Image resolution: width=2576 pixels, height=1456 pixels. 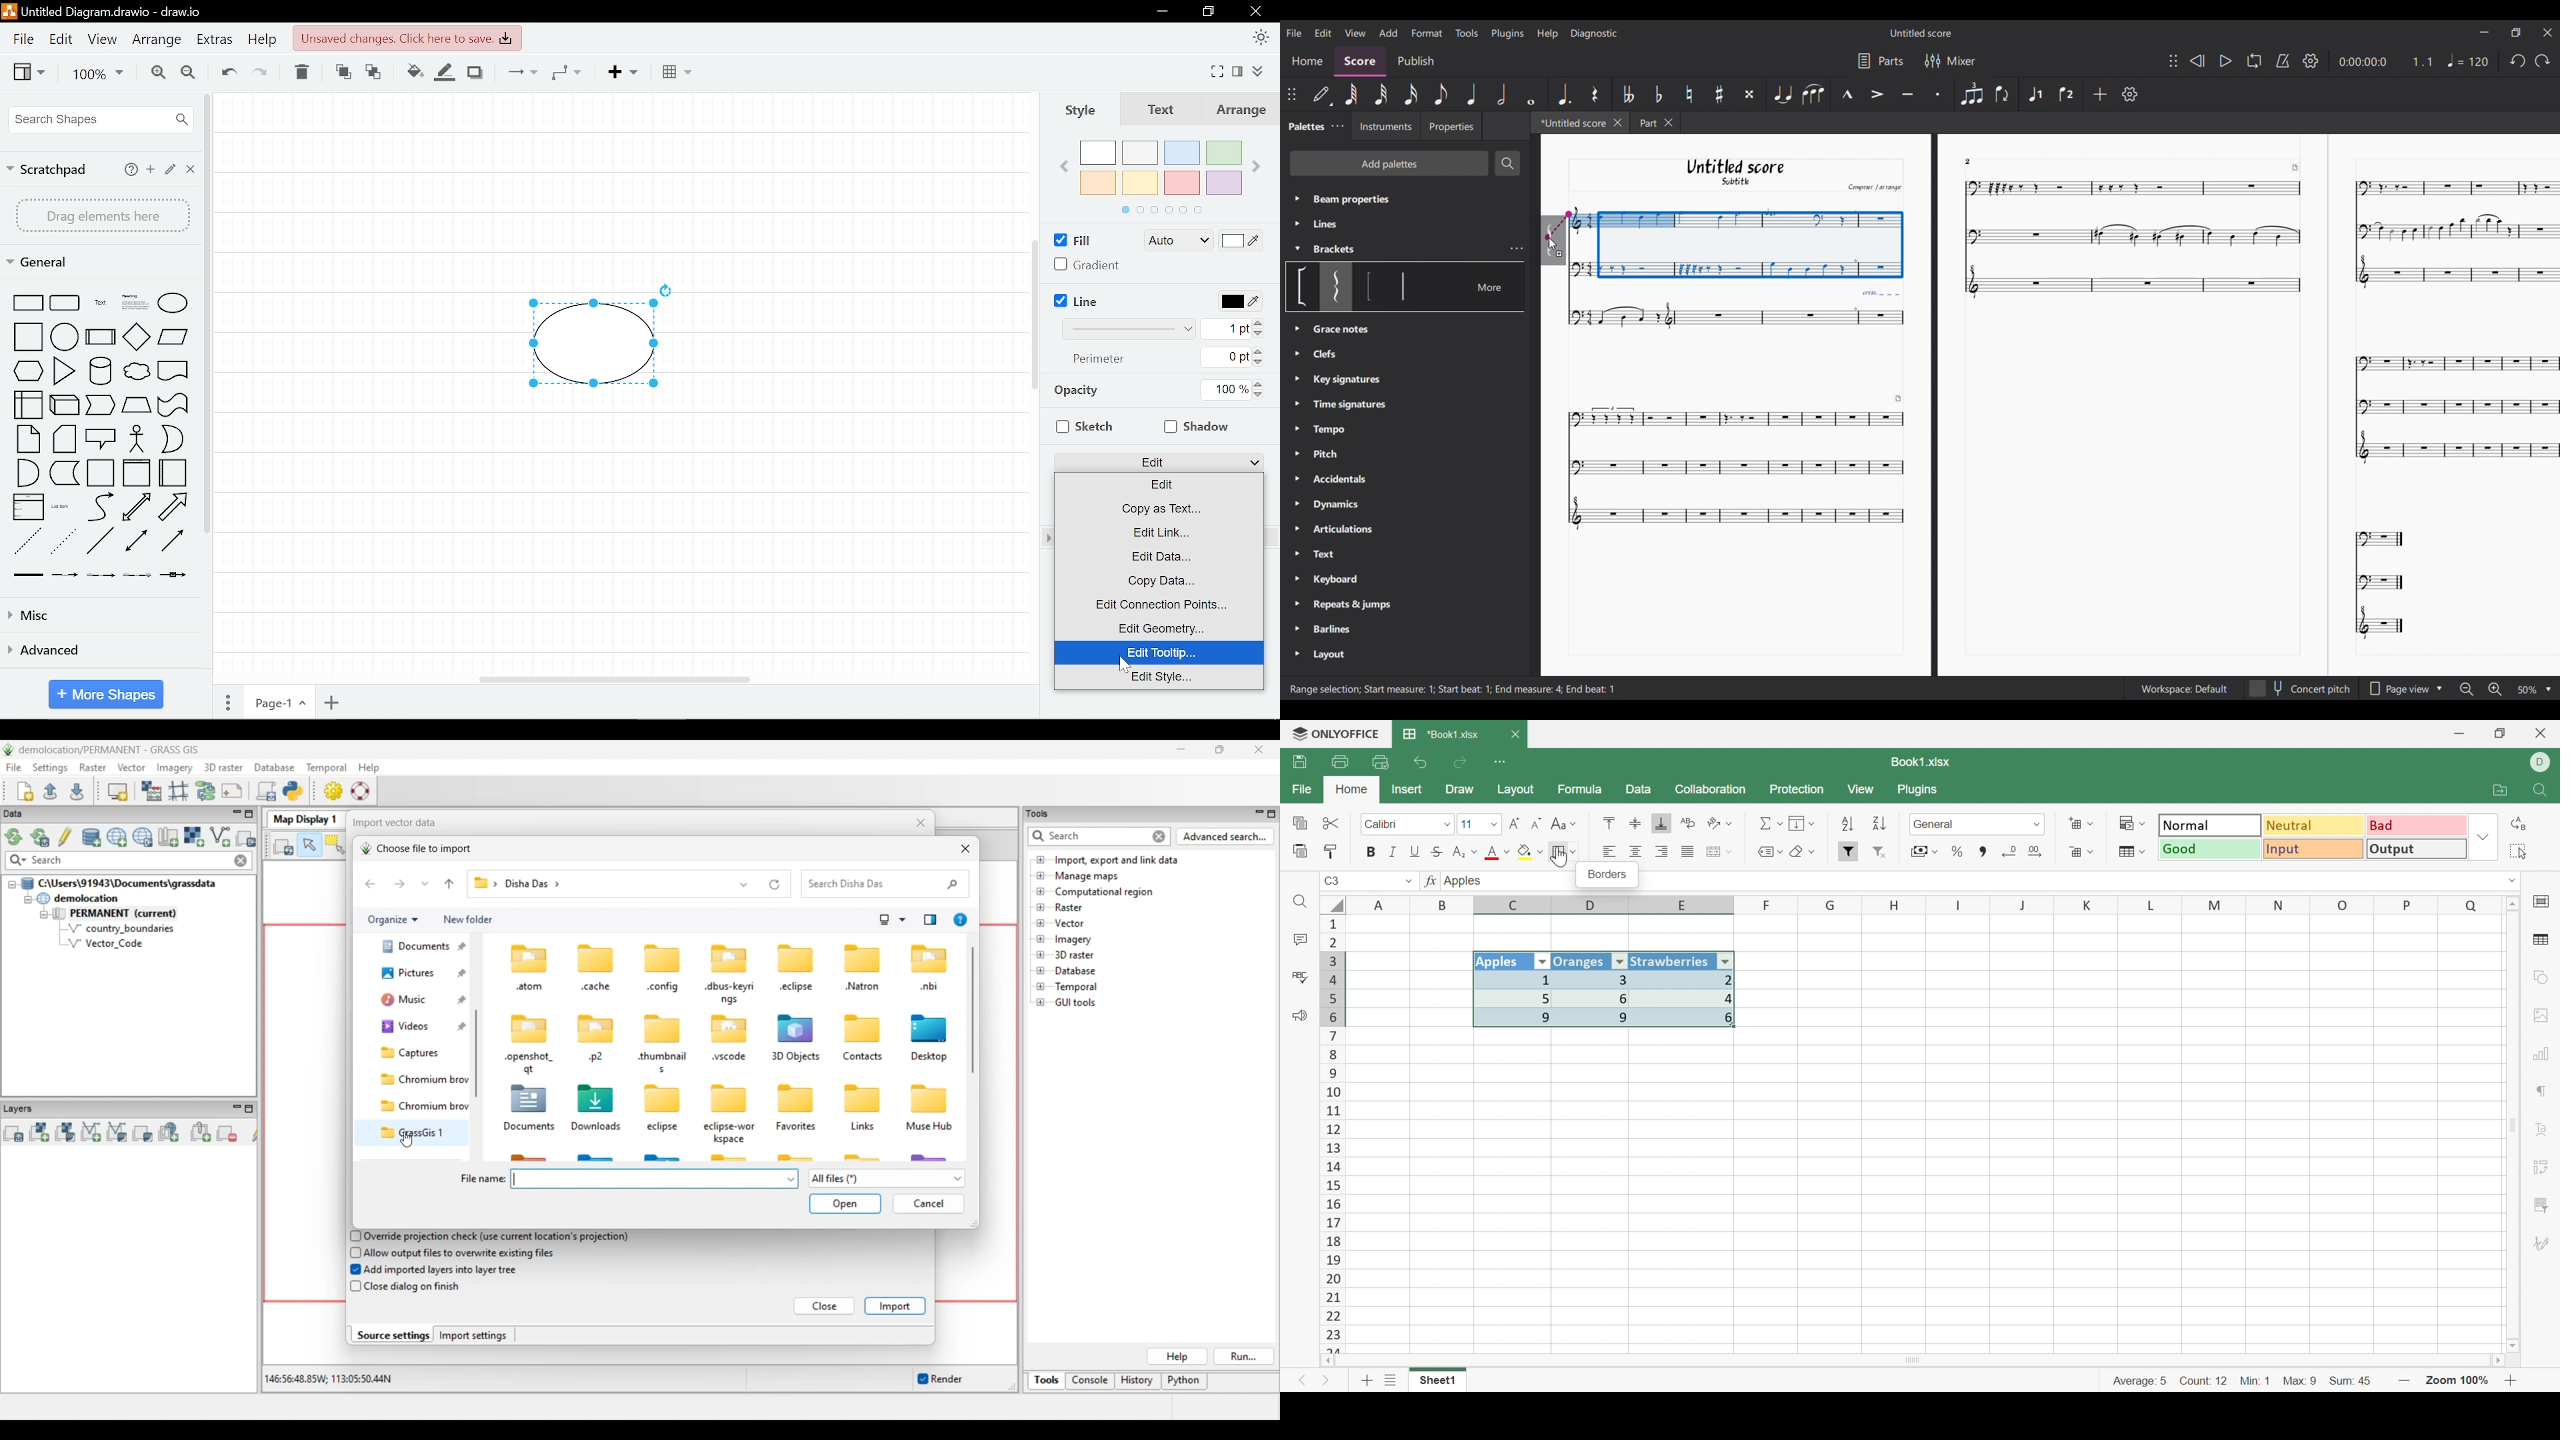 What do you see at coordinates (172, 438) in the screenshot?
I see `or` at bounding box center [172, 438].